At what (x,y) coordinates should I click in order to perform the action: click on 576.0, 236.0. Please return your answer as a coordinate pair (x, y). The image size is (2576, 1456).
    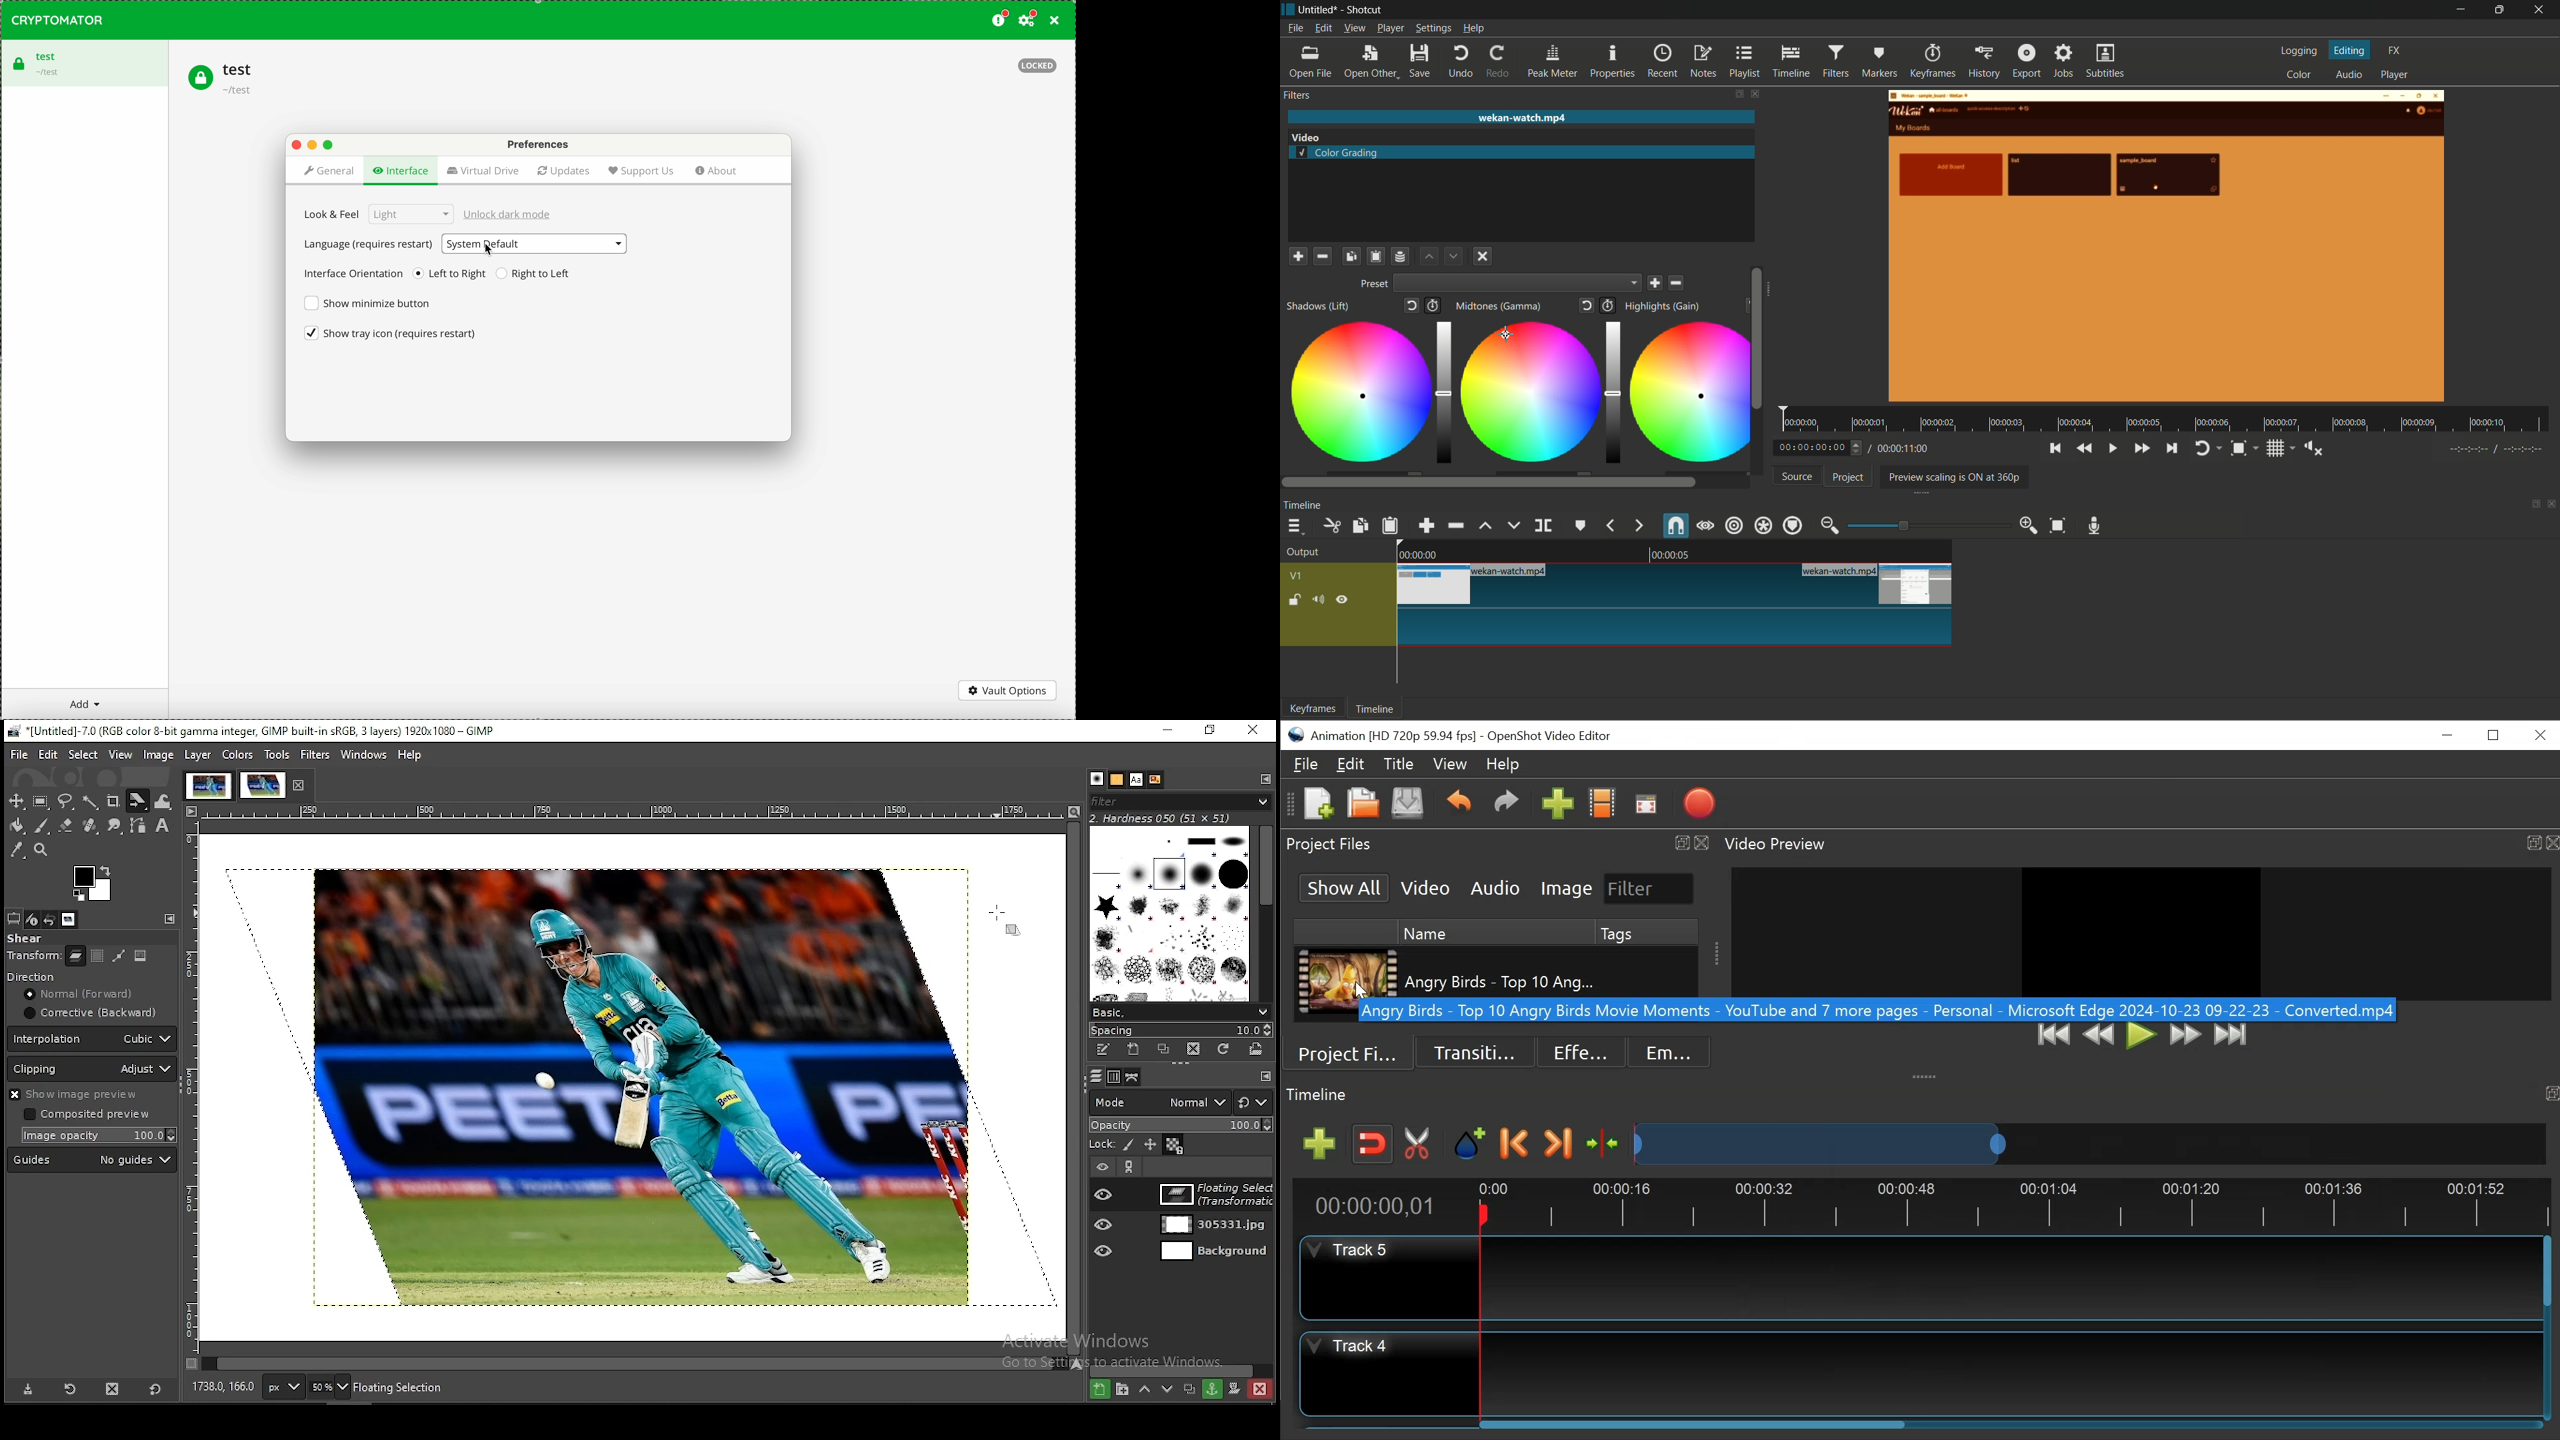
    Looking at the image, I should click on (223, 1386).